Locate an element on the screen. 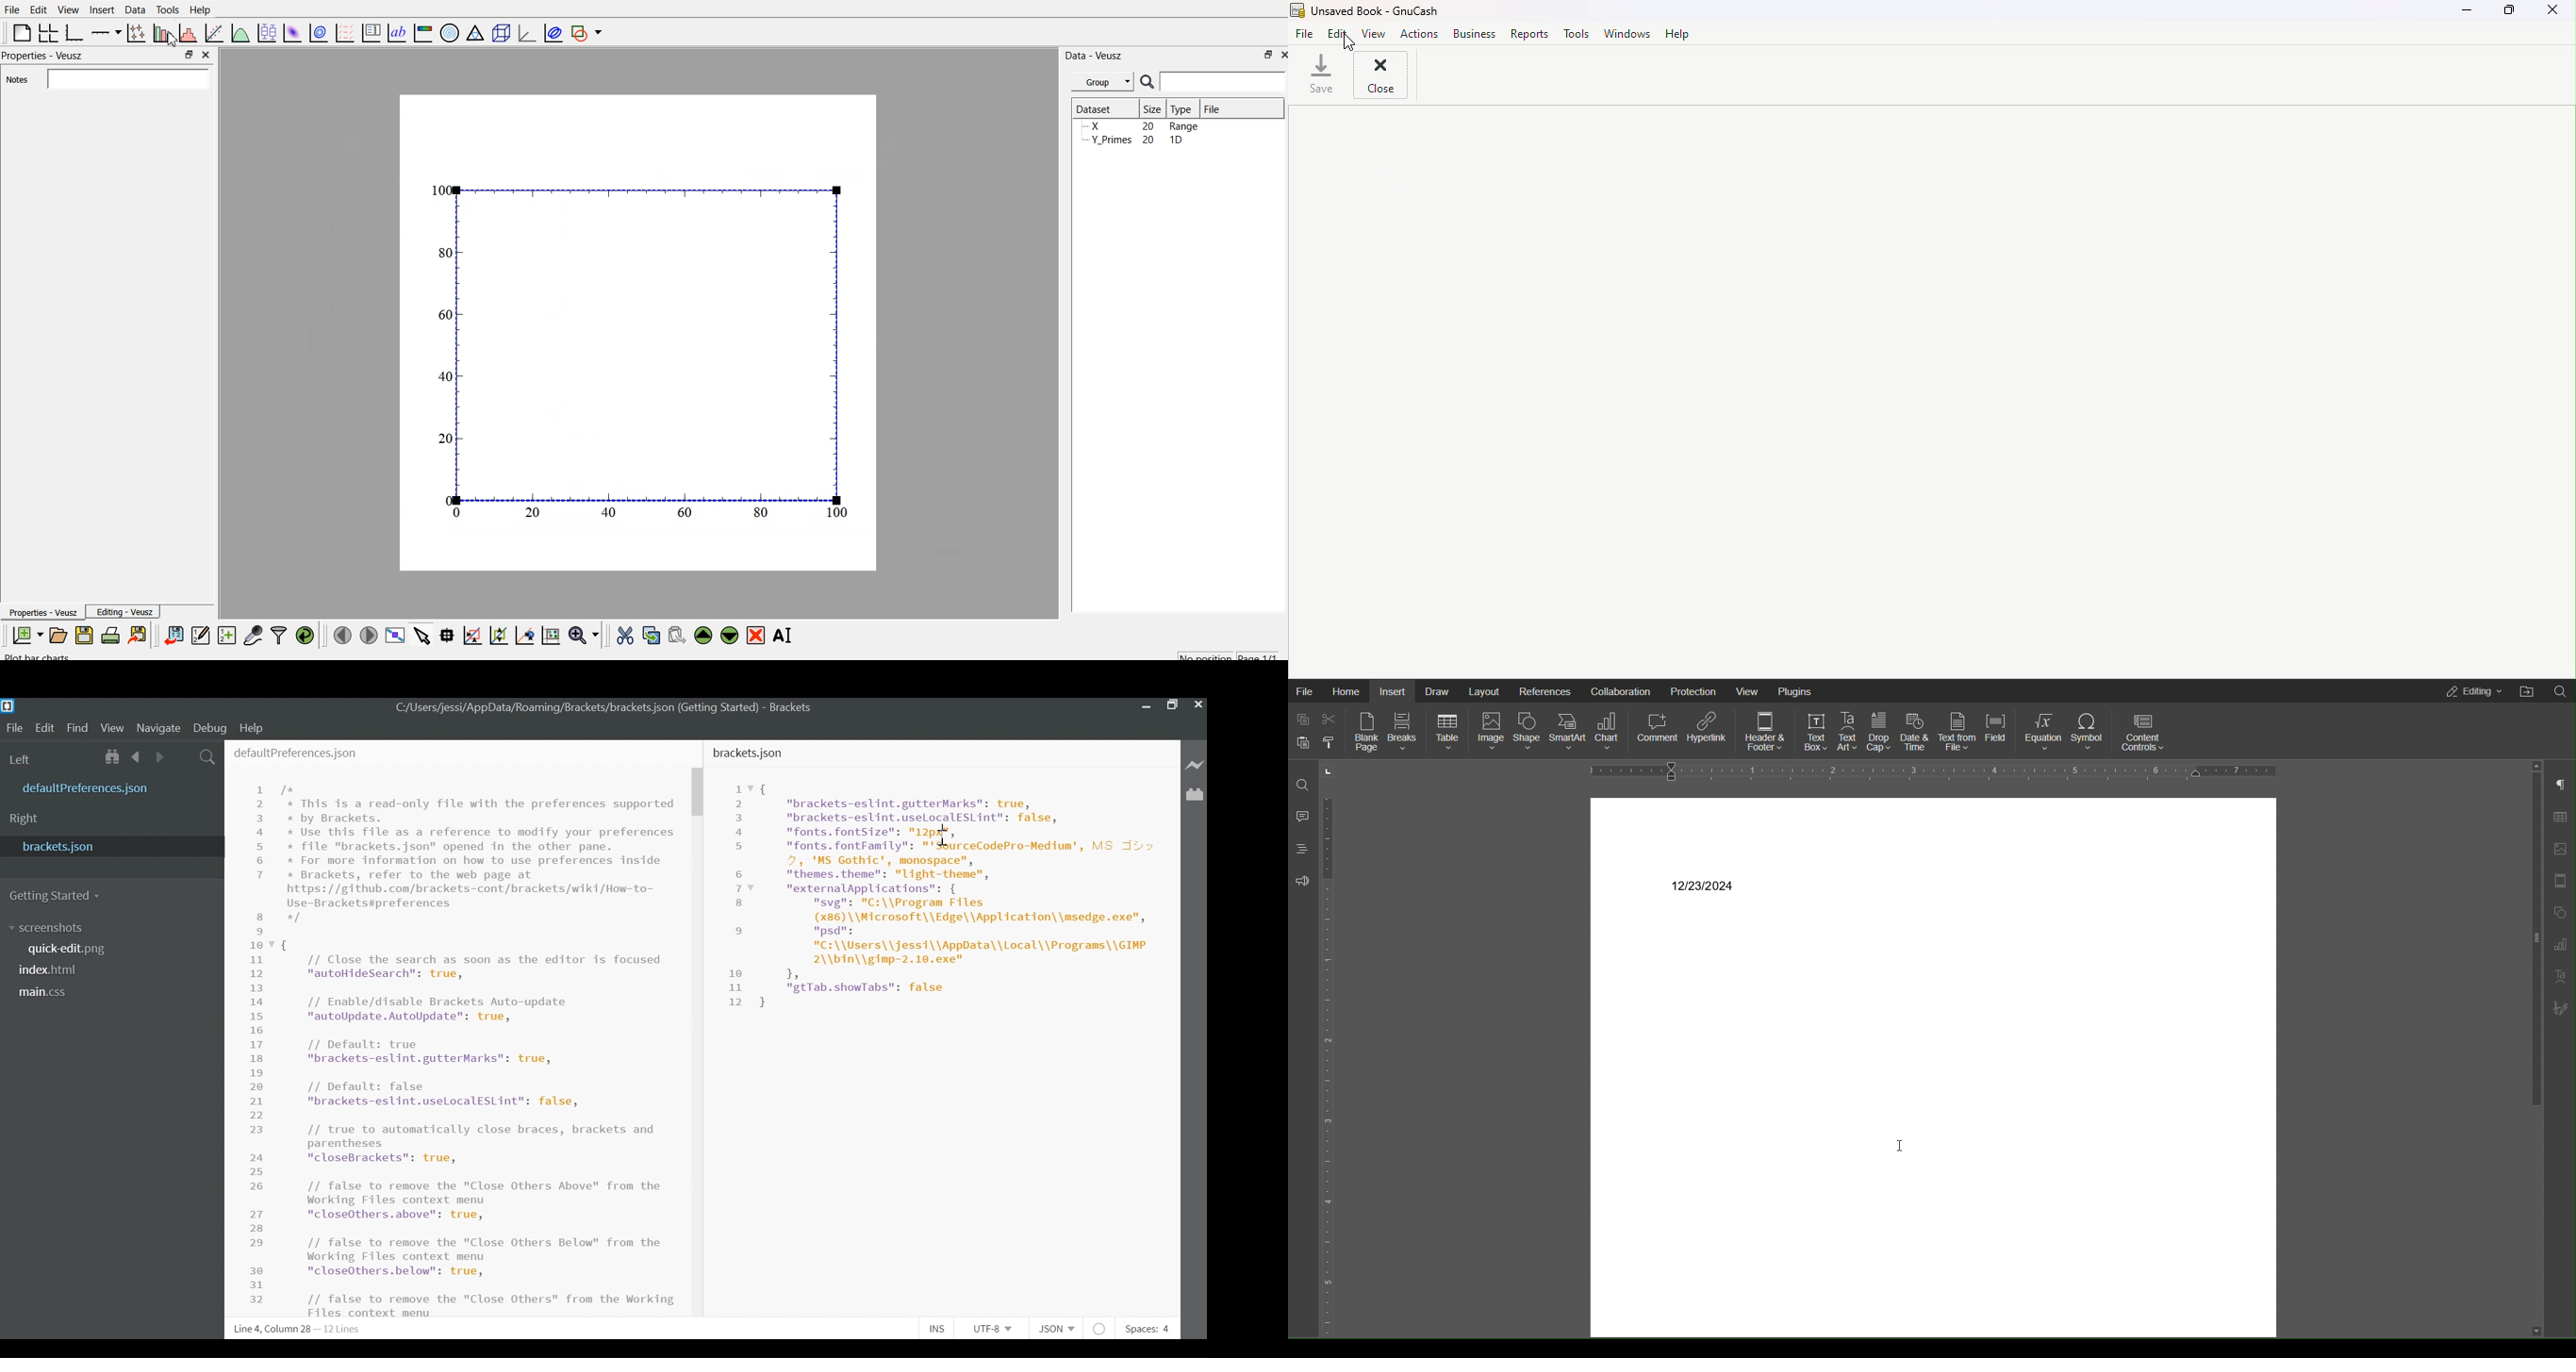  View is located at coordinates (69, 9).